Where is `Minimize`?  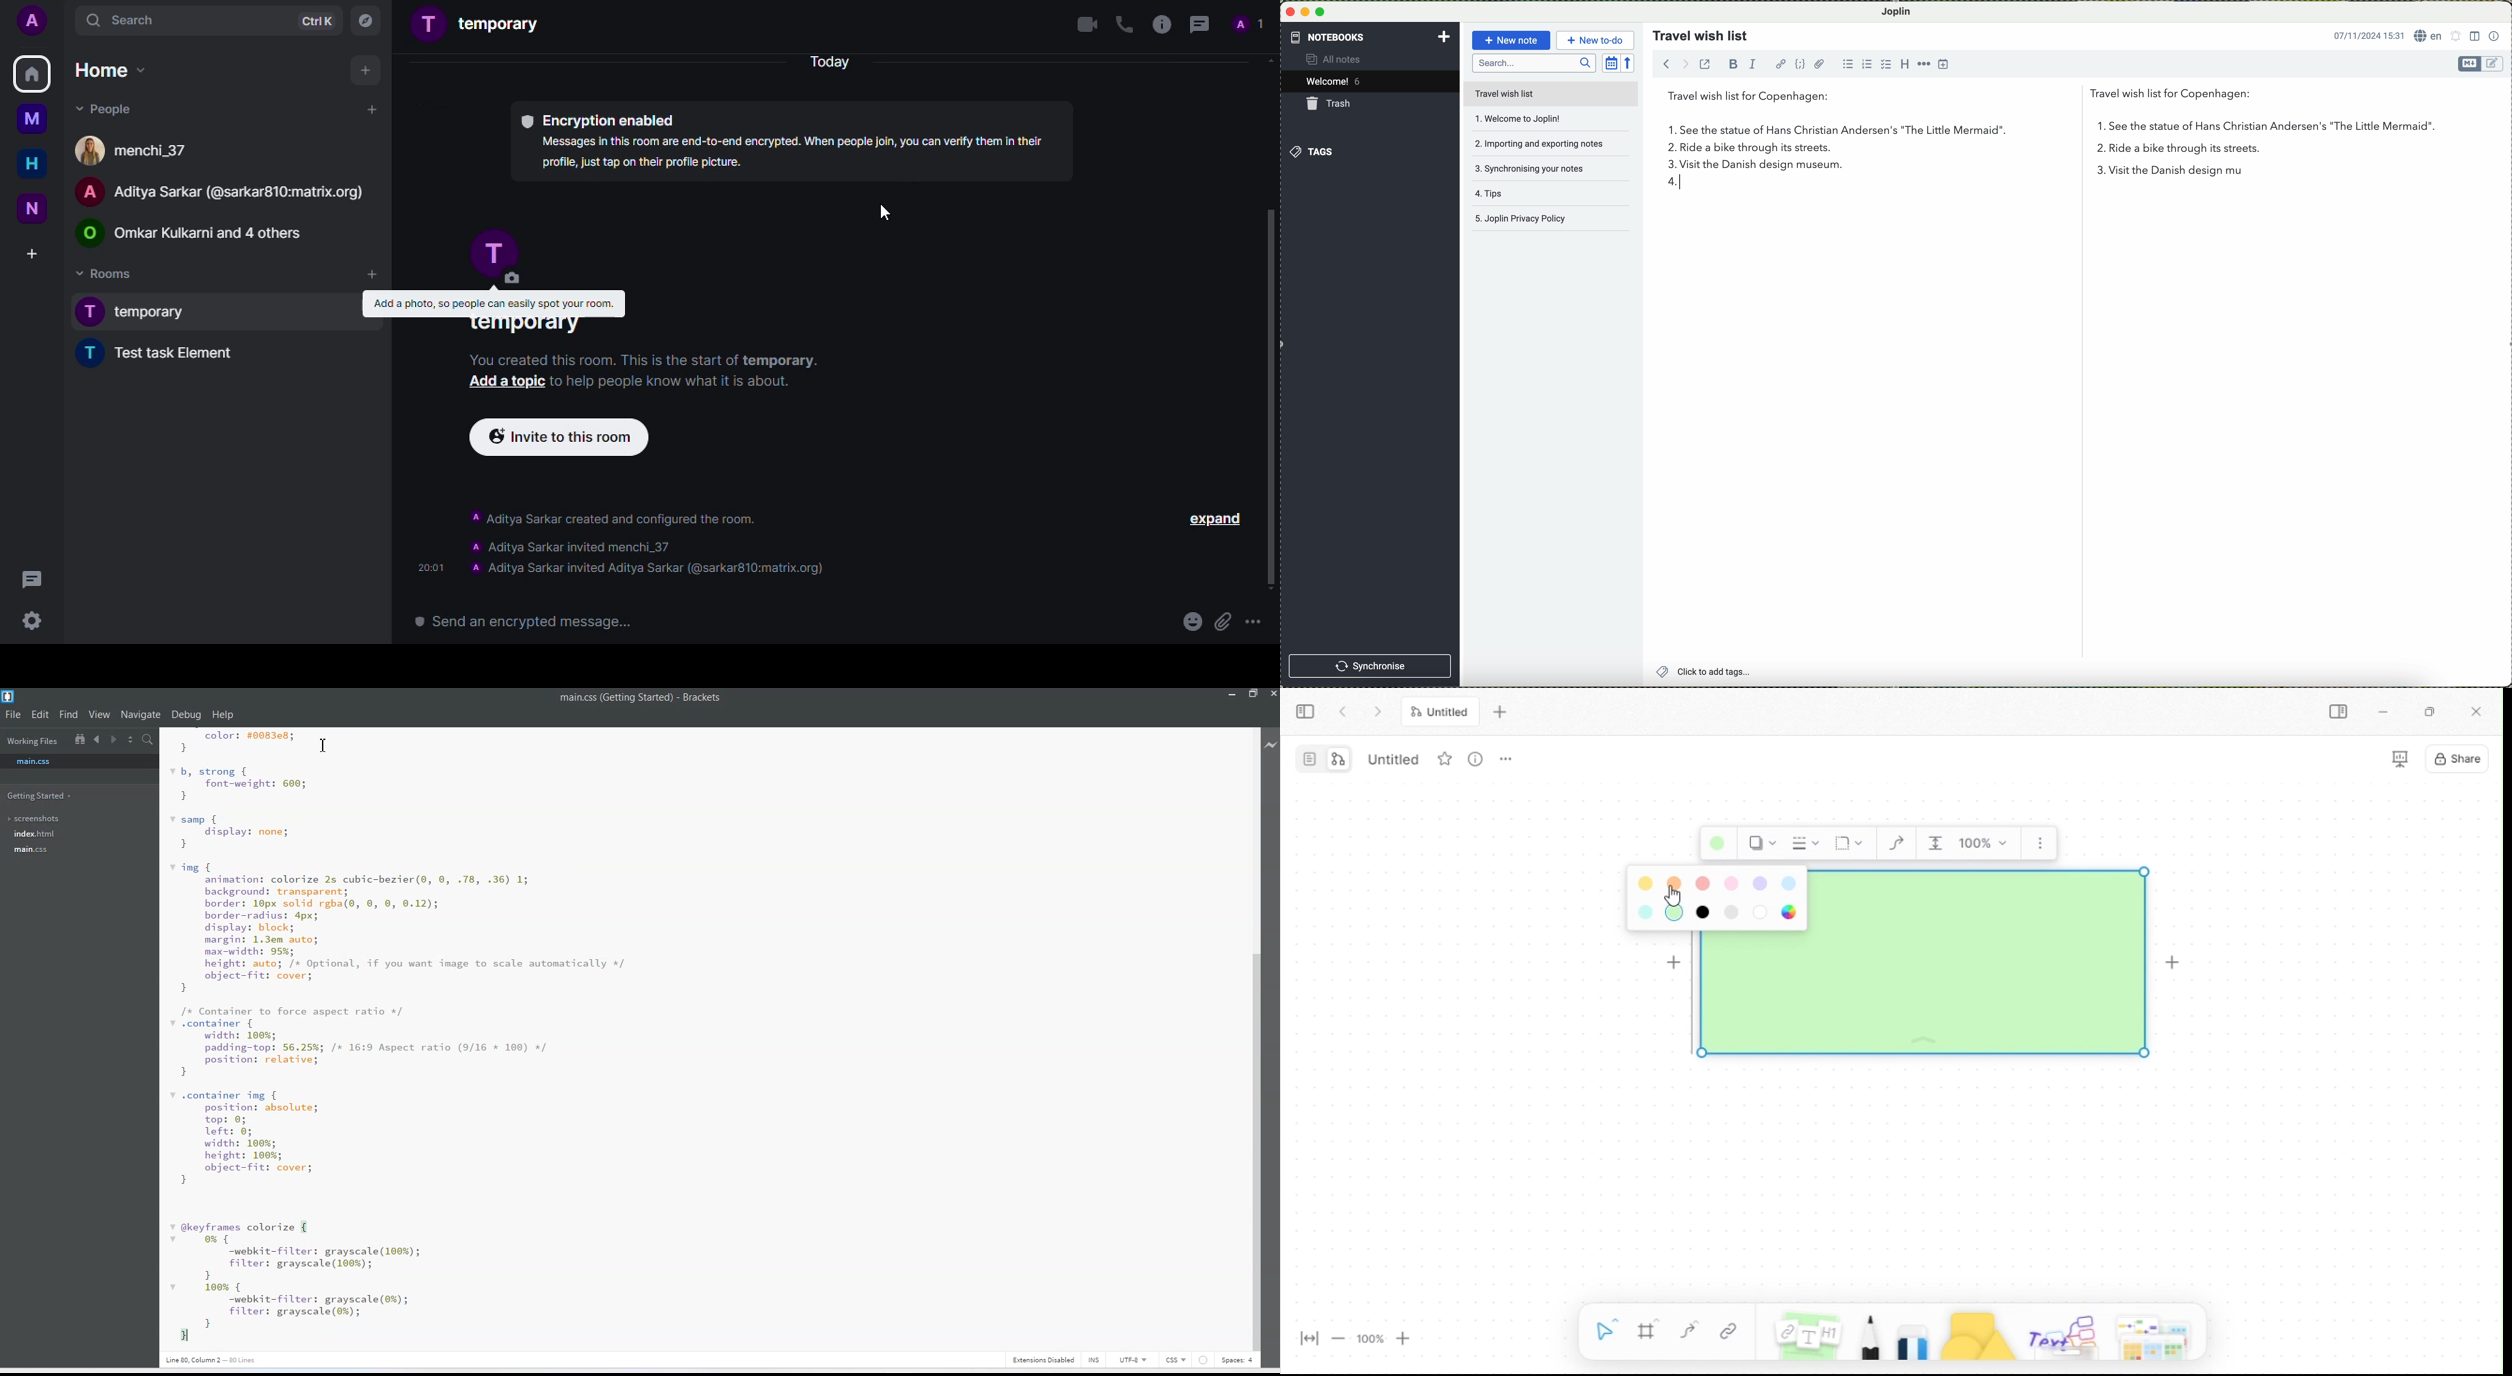 Minimize is located at coordinates (1232, 695).